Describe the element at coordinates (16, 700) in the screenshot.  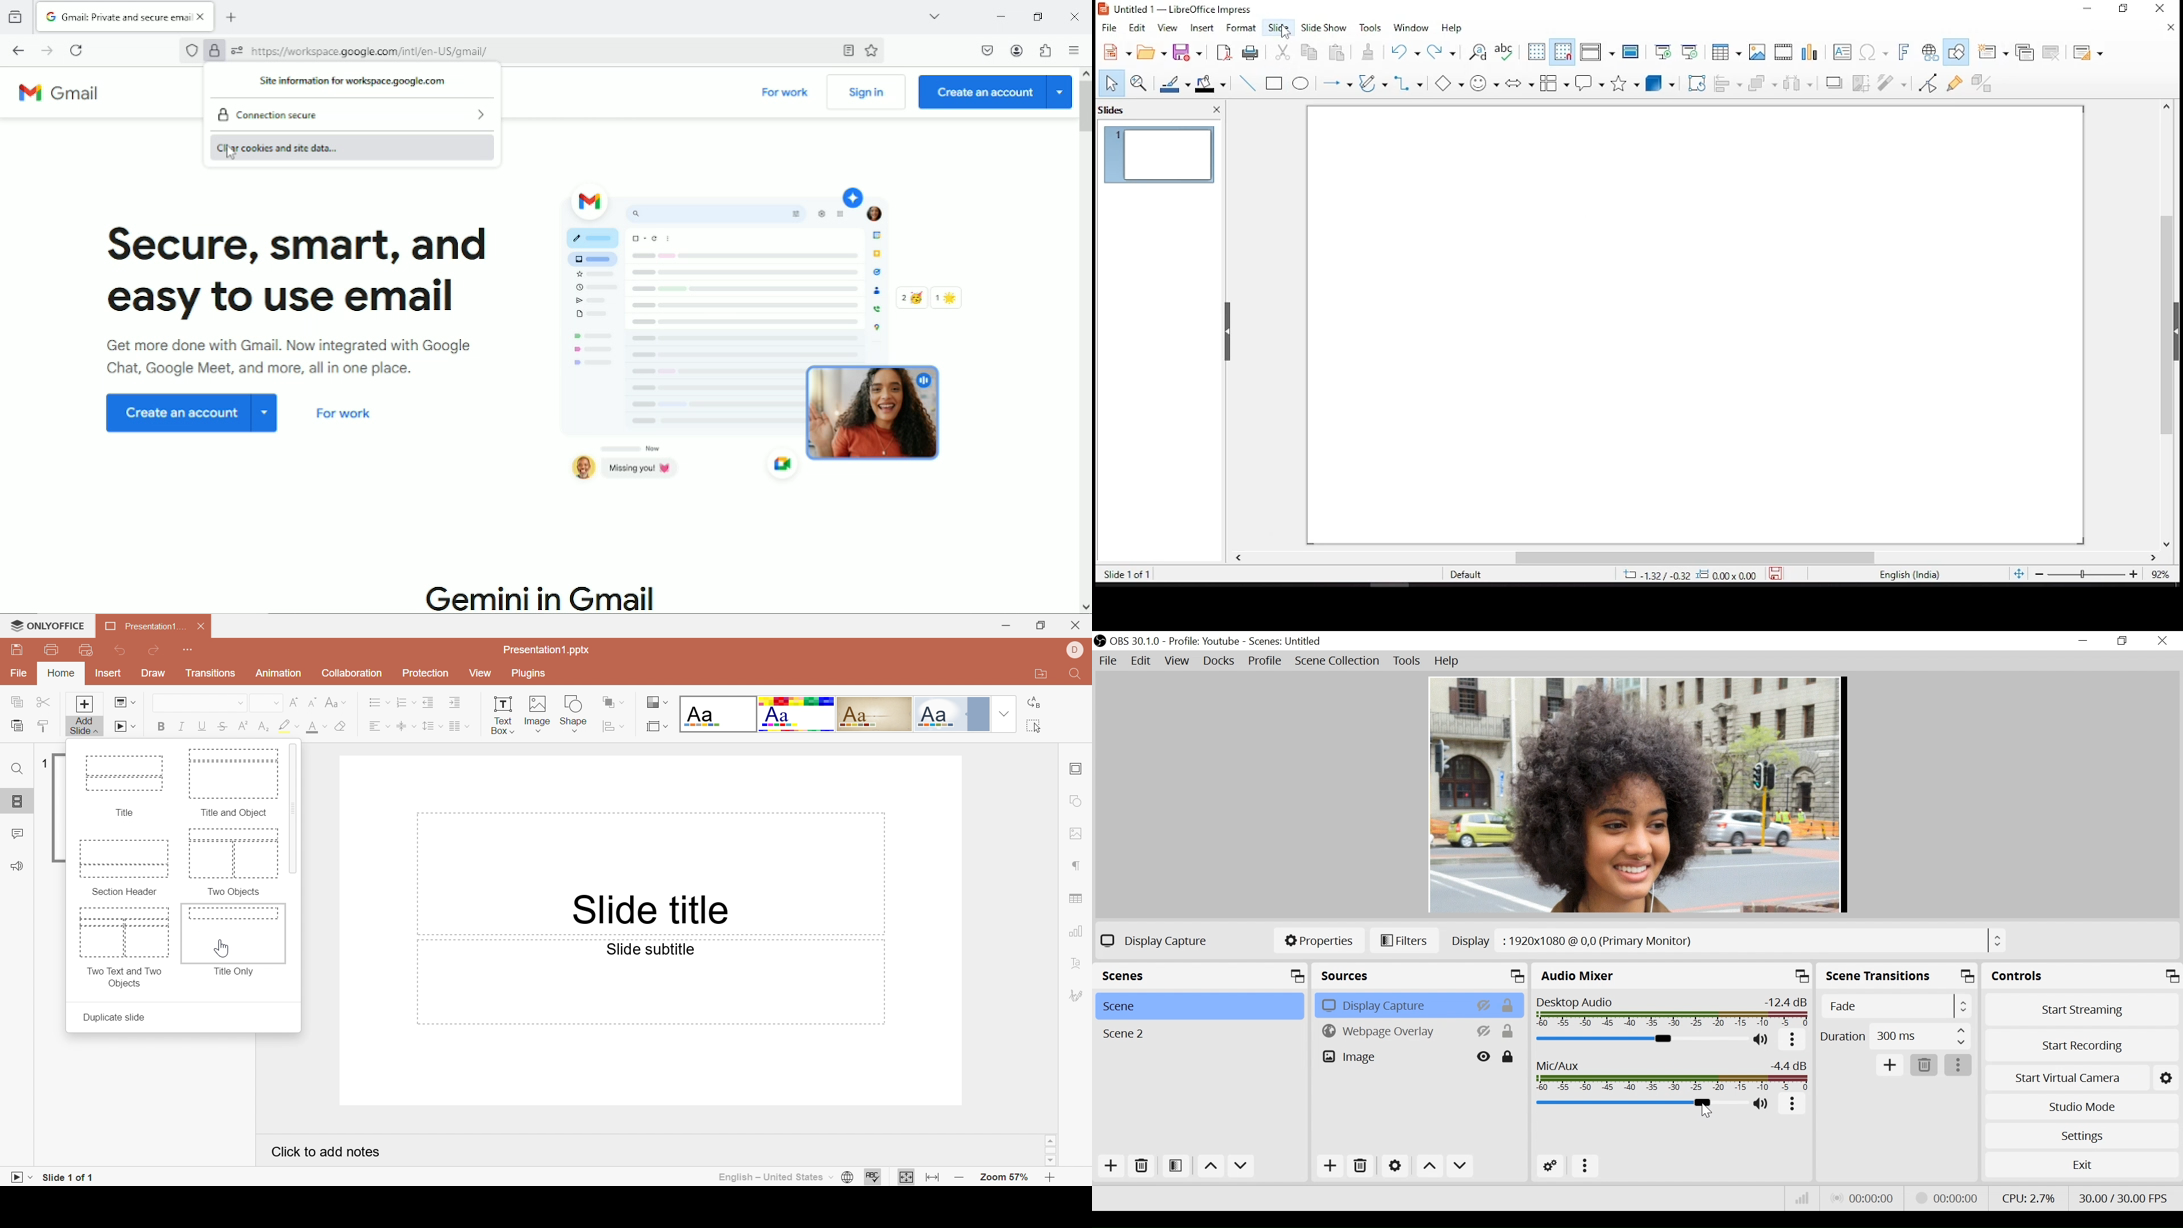
I see `Copy` at that location.